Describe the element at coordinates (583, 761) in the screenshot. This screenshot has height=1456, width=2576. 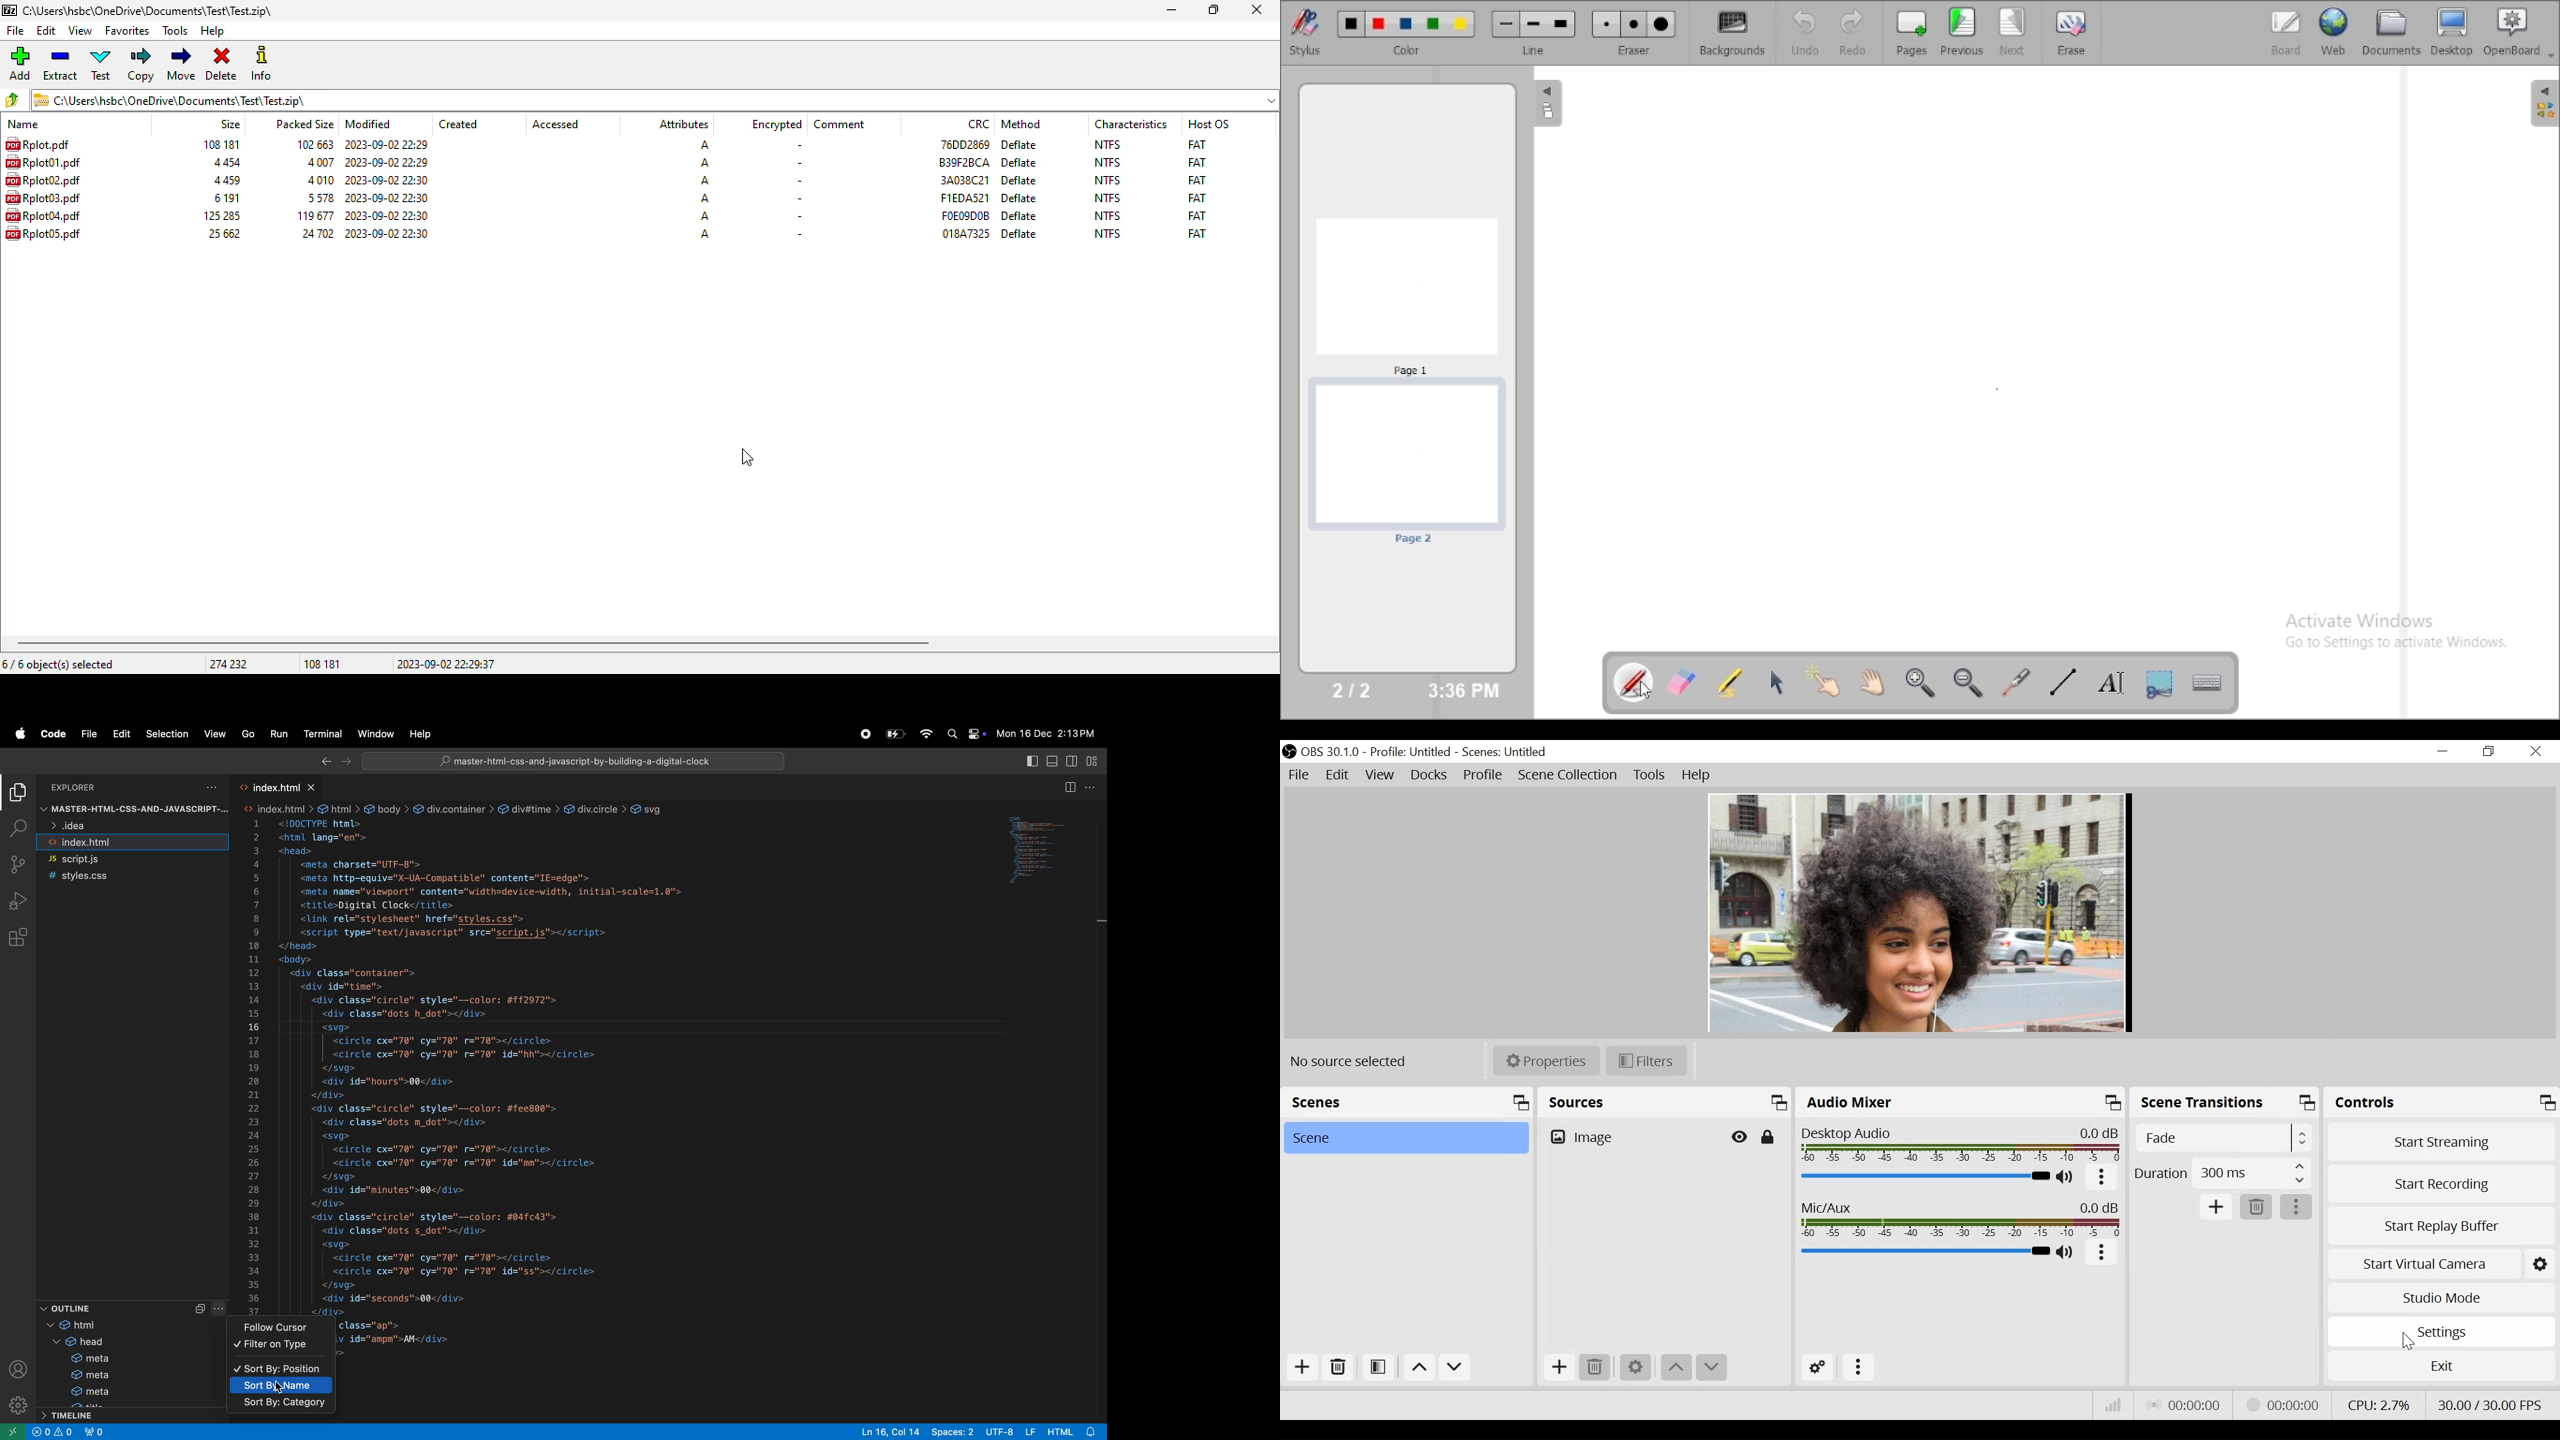
I see `master-html-css-and-javascript-by-building-a-digital-clock` at that location.